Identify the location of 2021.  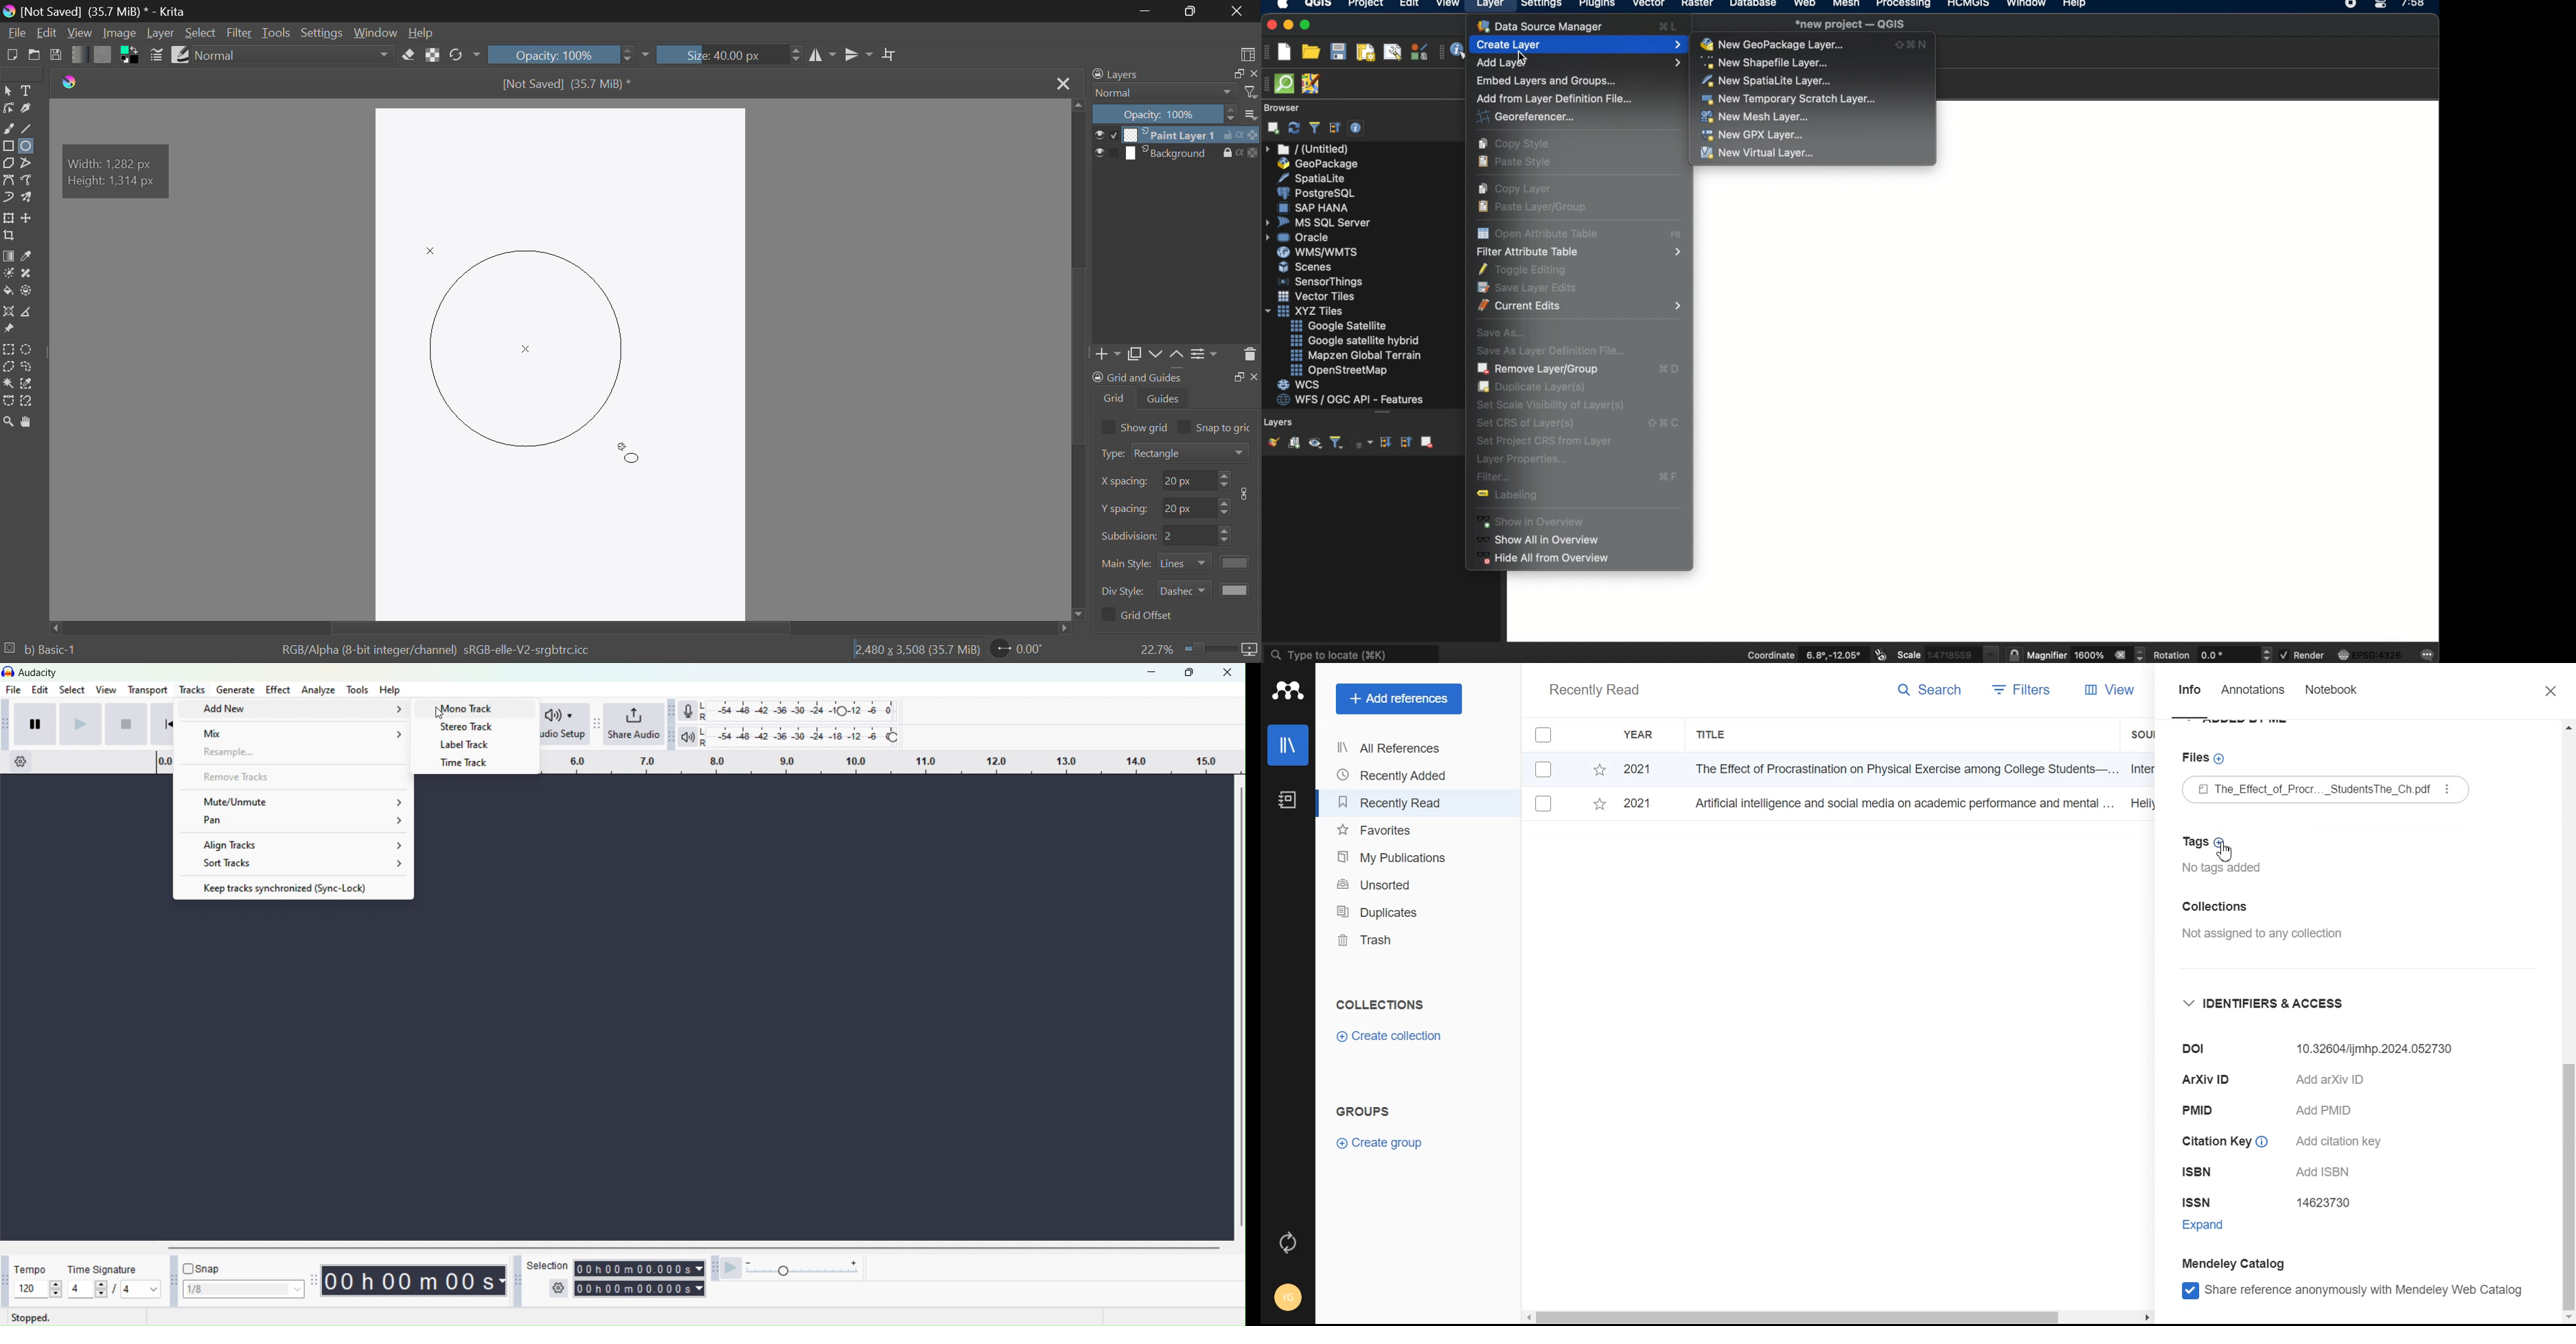
(1637, 771).